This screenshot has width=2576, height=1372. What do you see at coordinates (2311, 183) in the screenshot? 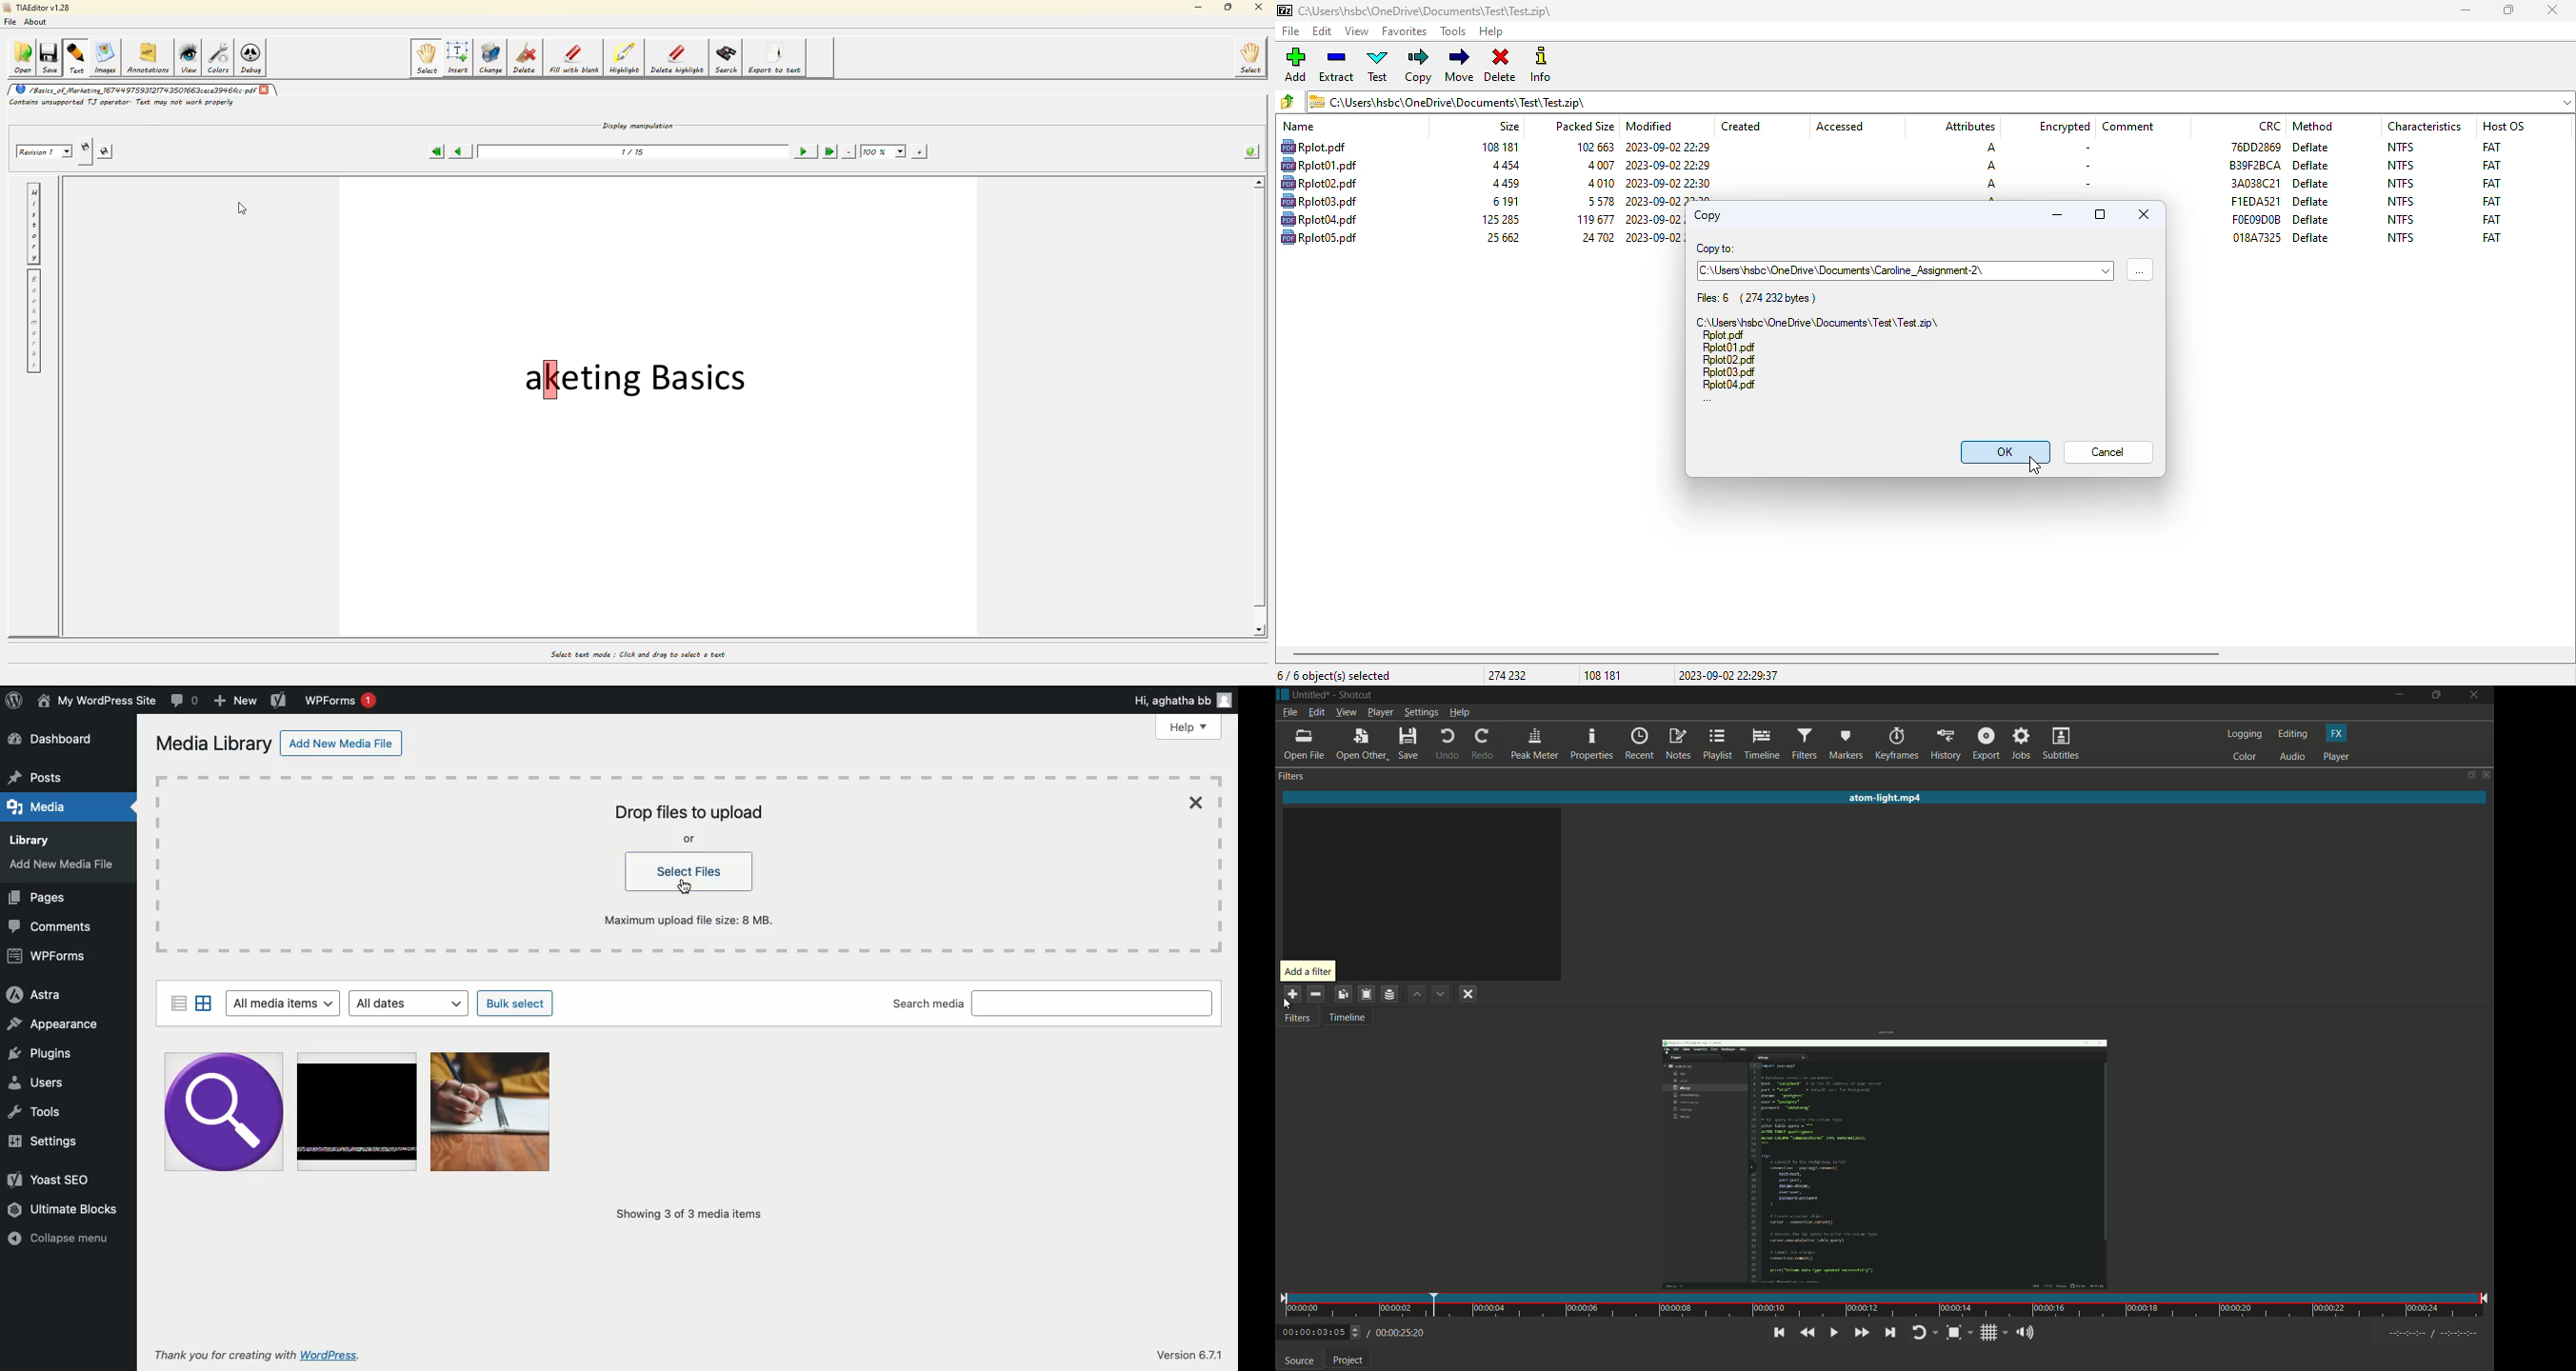
I see `deflate` at bounding box center [2311, 183].